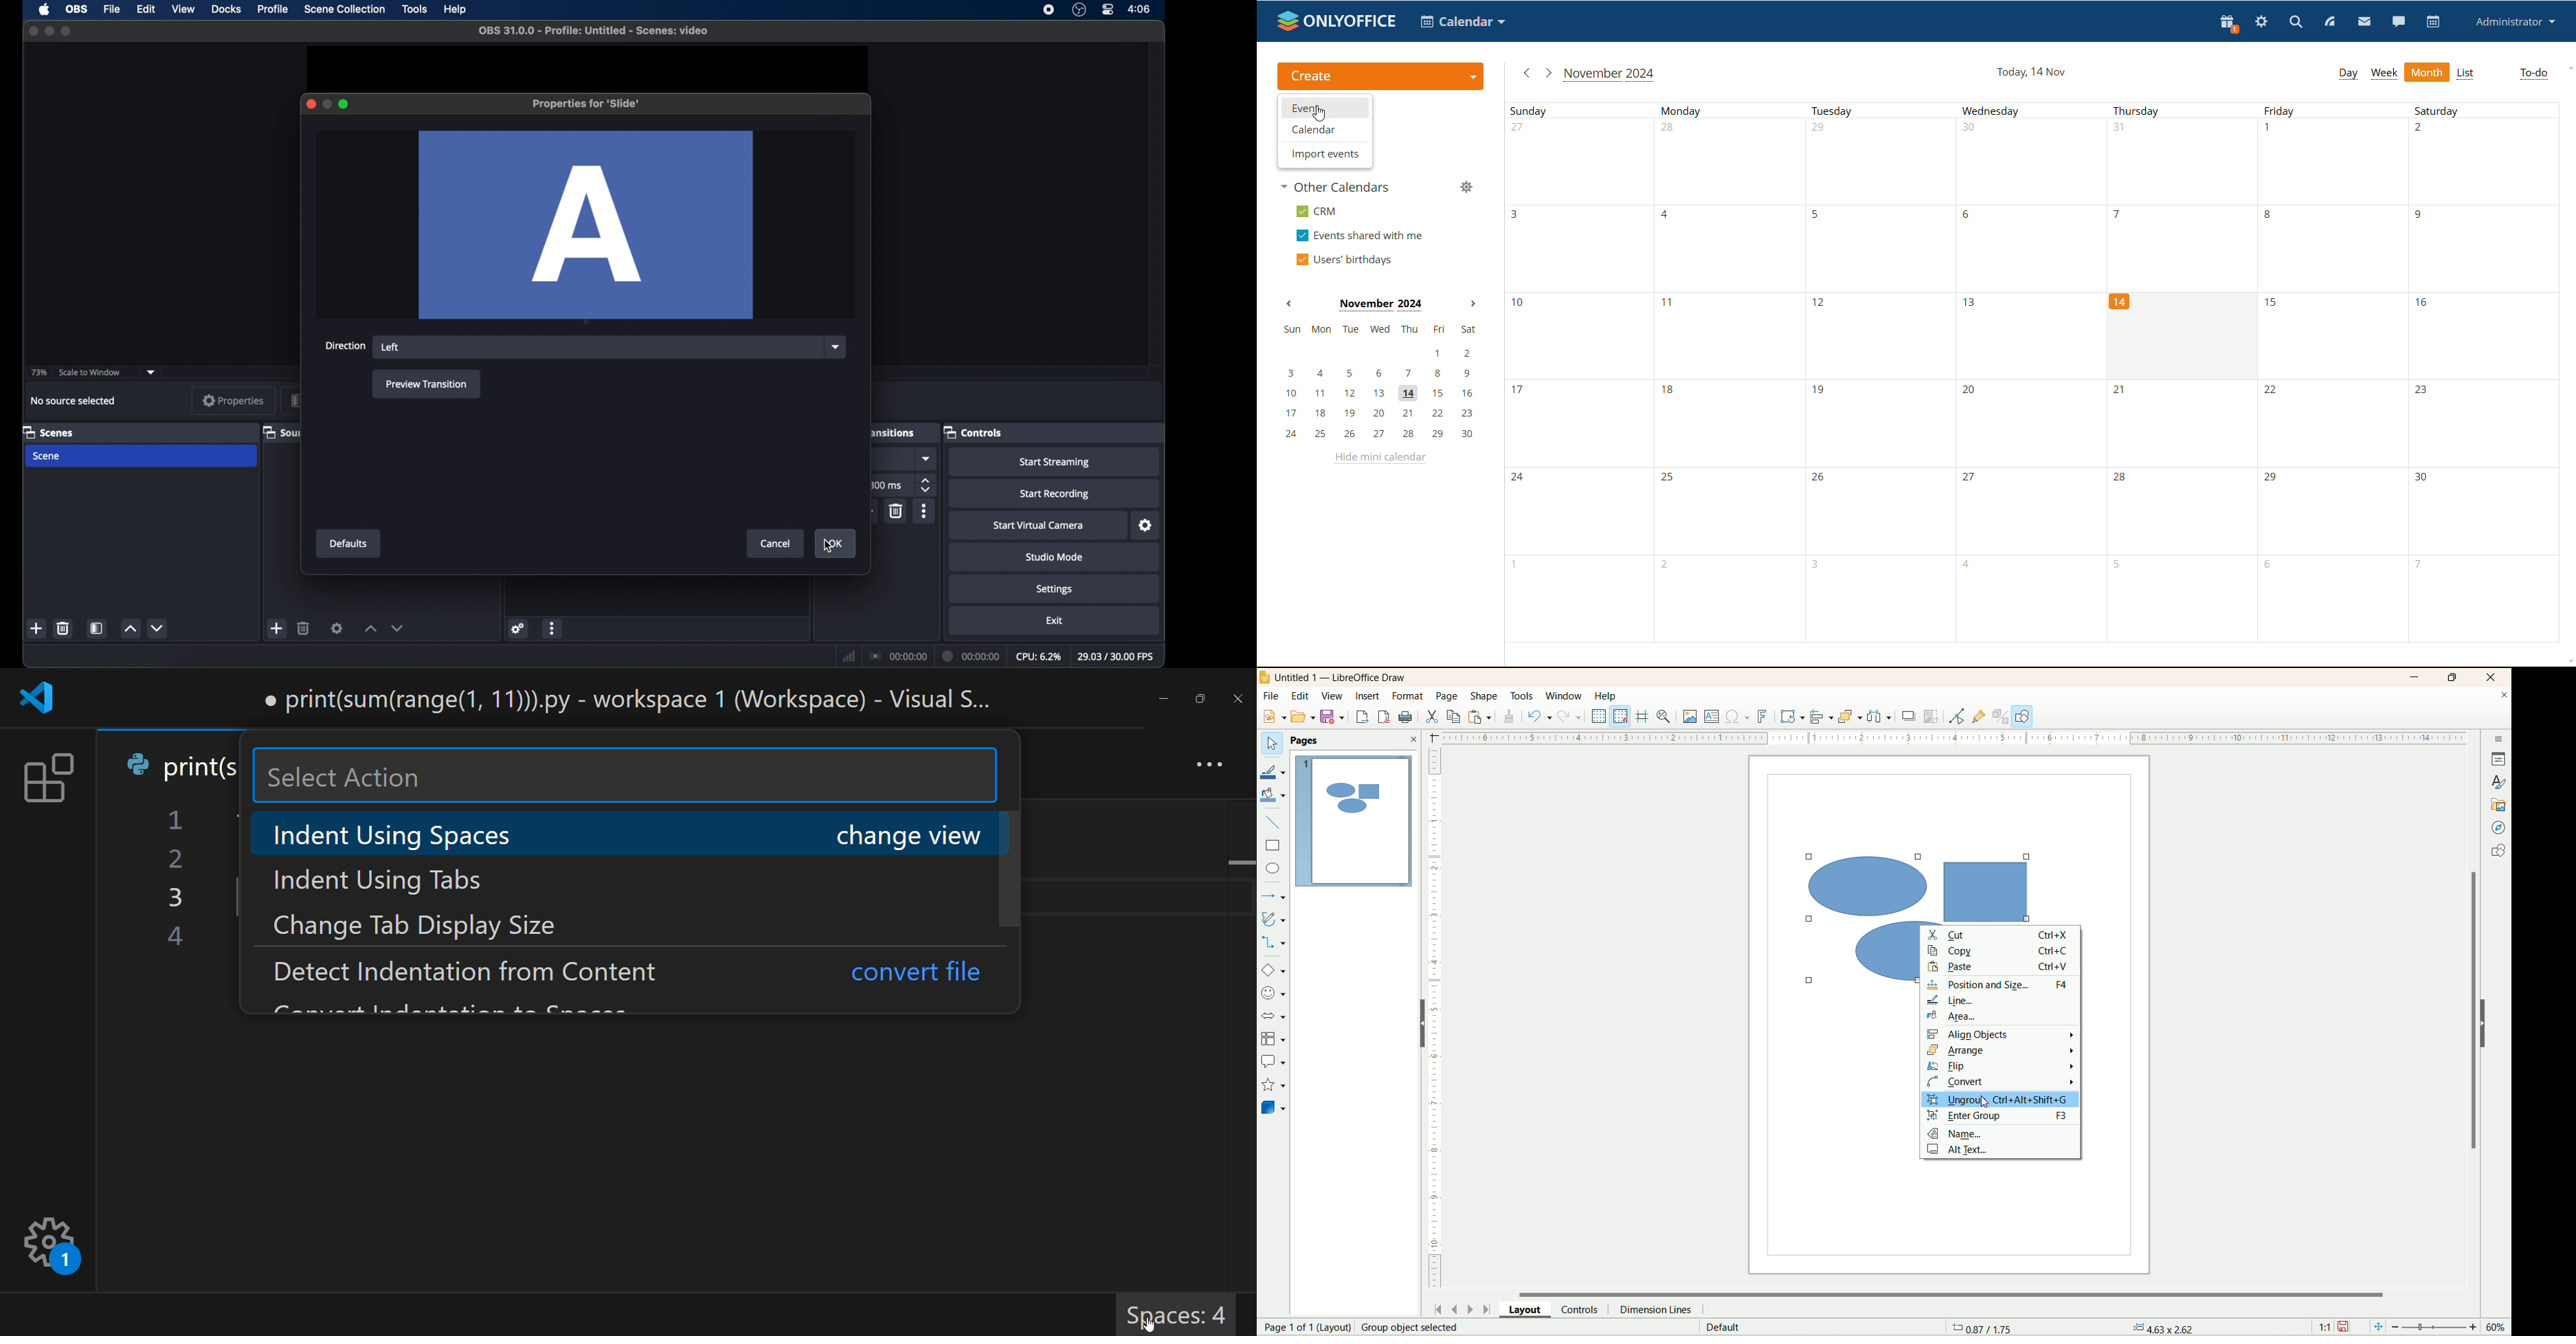 The width and height of the screenshot is (2576, 1344). Describe the element at coordinates (1953, 1136) in the screenshot. I see `name` at that location.